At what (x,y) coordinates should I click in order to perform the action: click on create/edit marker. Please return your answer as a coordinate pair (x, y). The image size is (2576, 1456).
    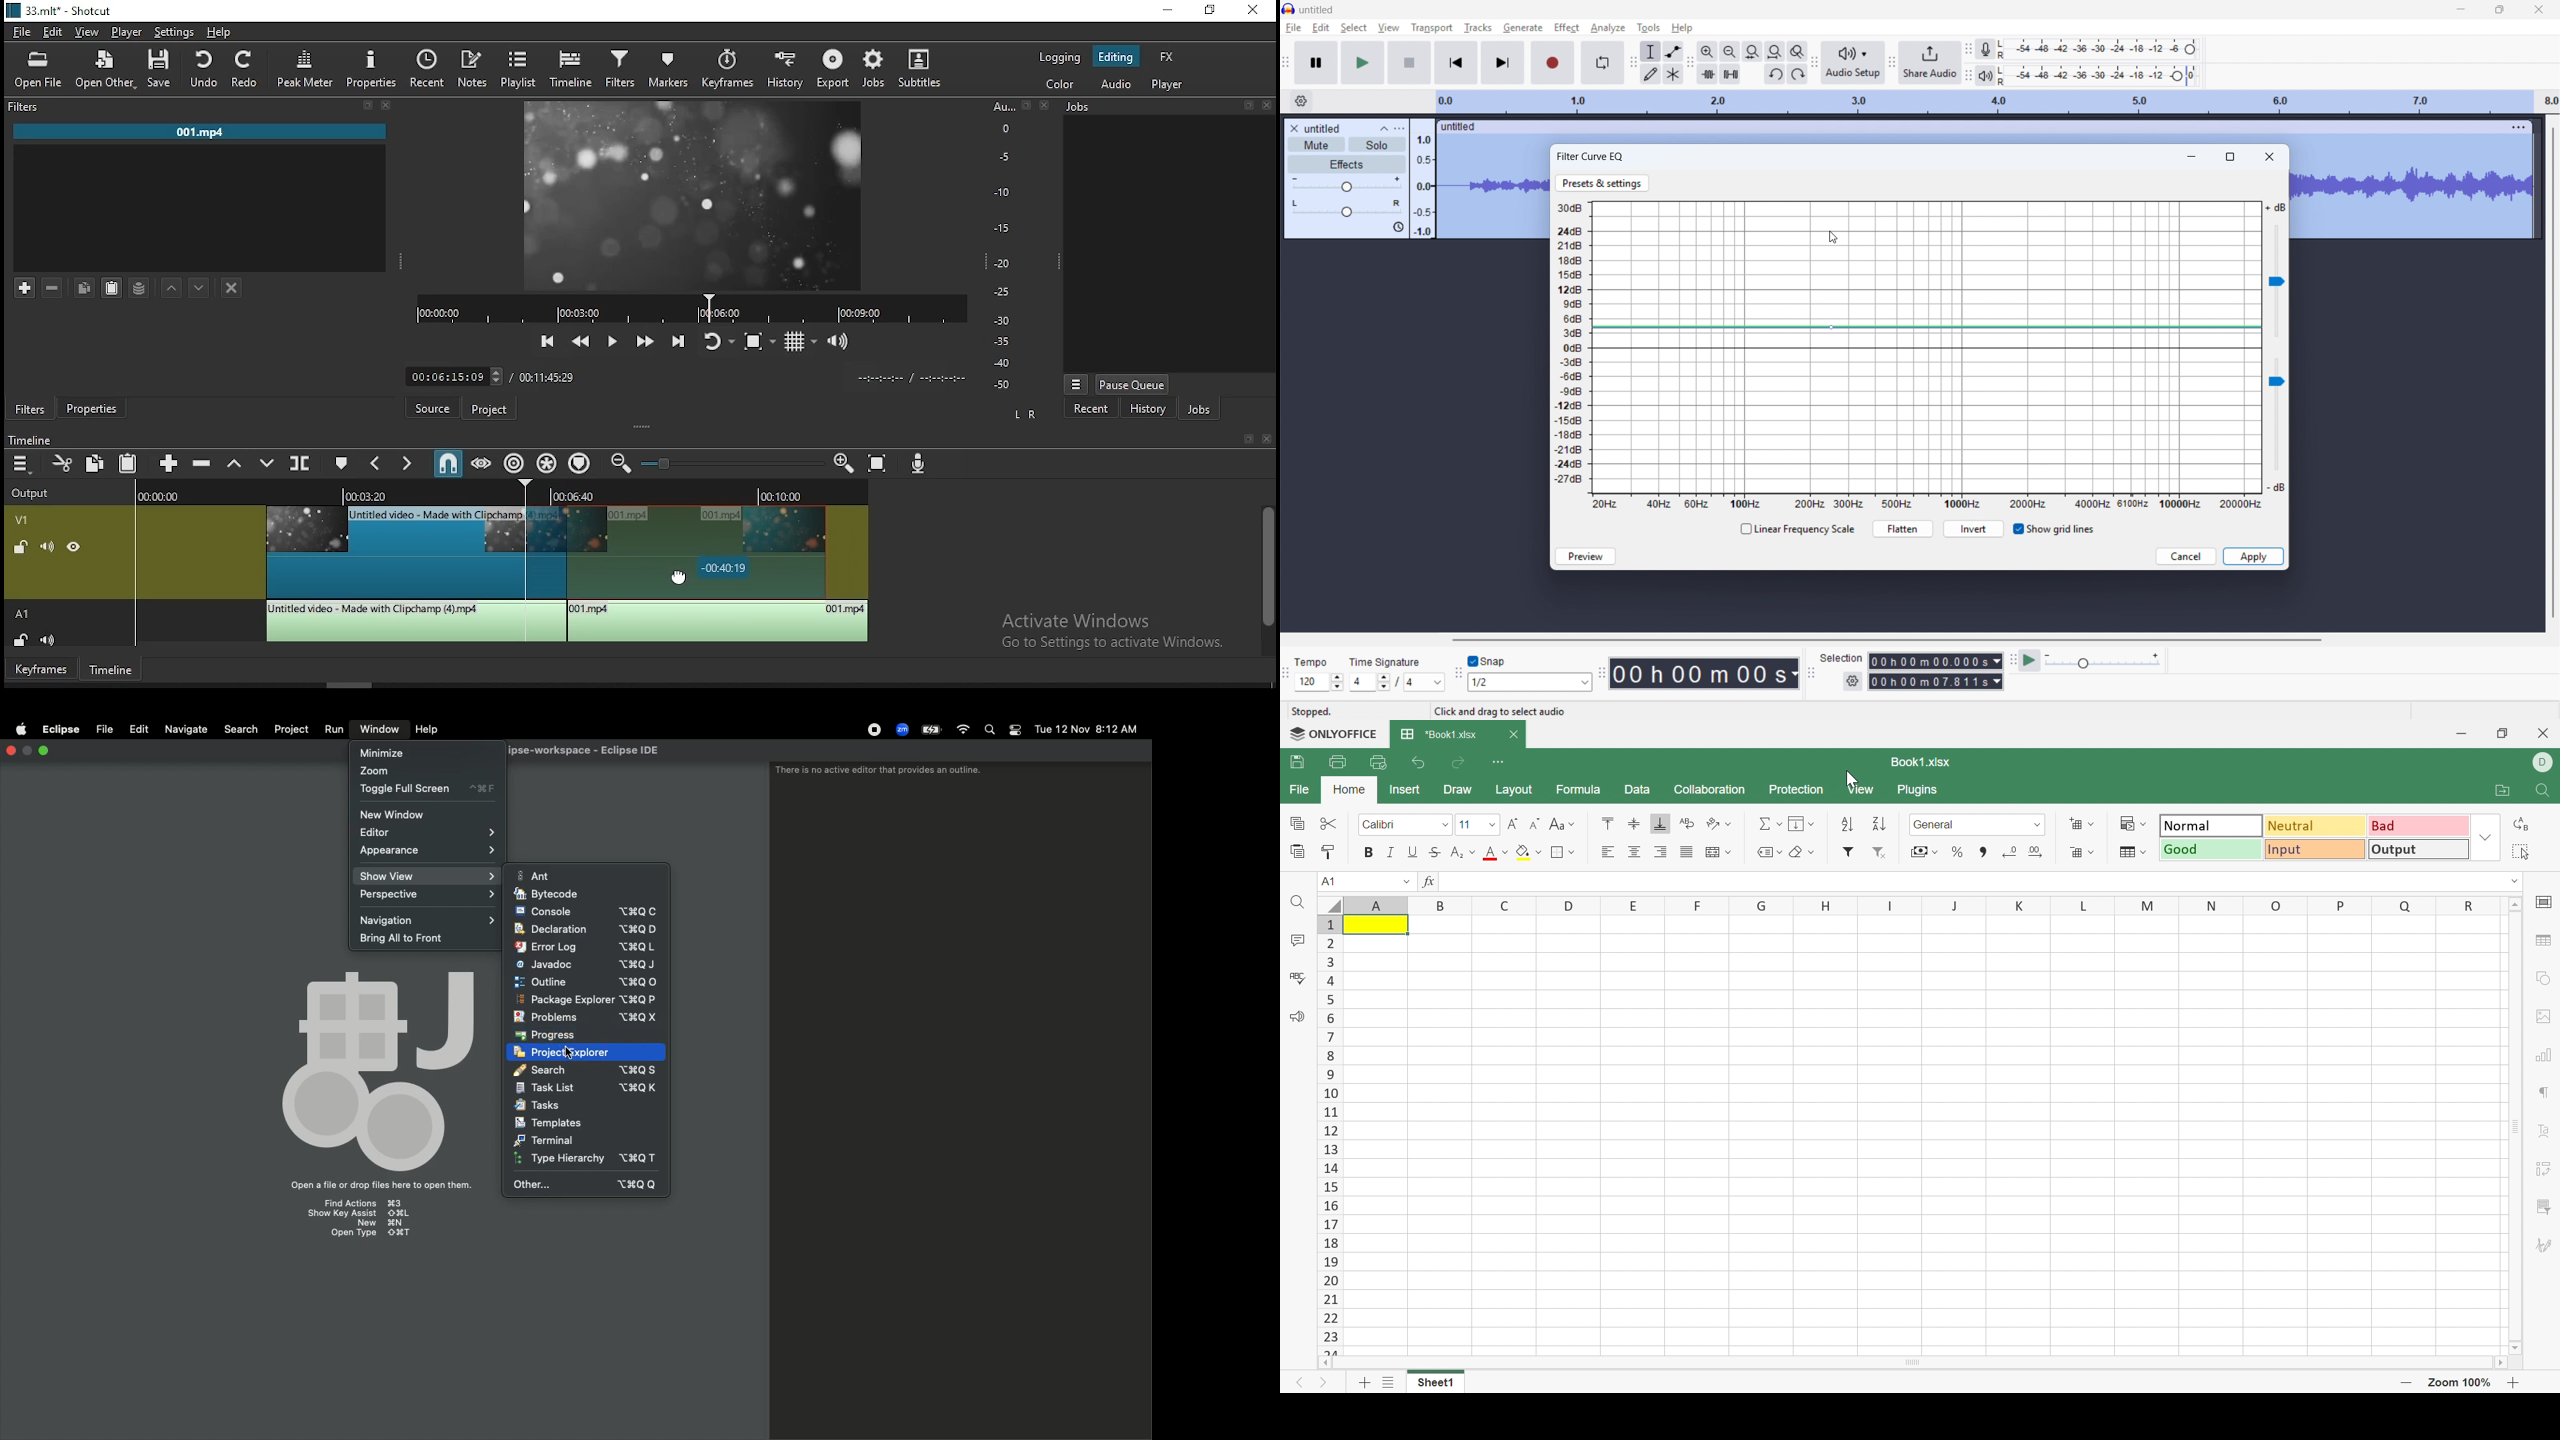
    Looking at the image, I should click on (343, 464).